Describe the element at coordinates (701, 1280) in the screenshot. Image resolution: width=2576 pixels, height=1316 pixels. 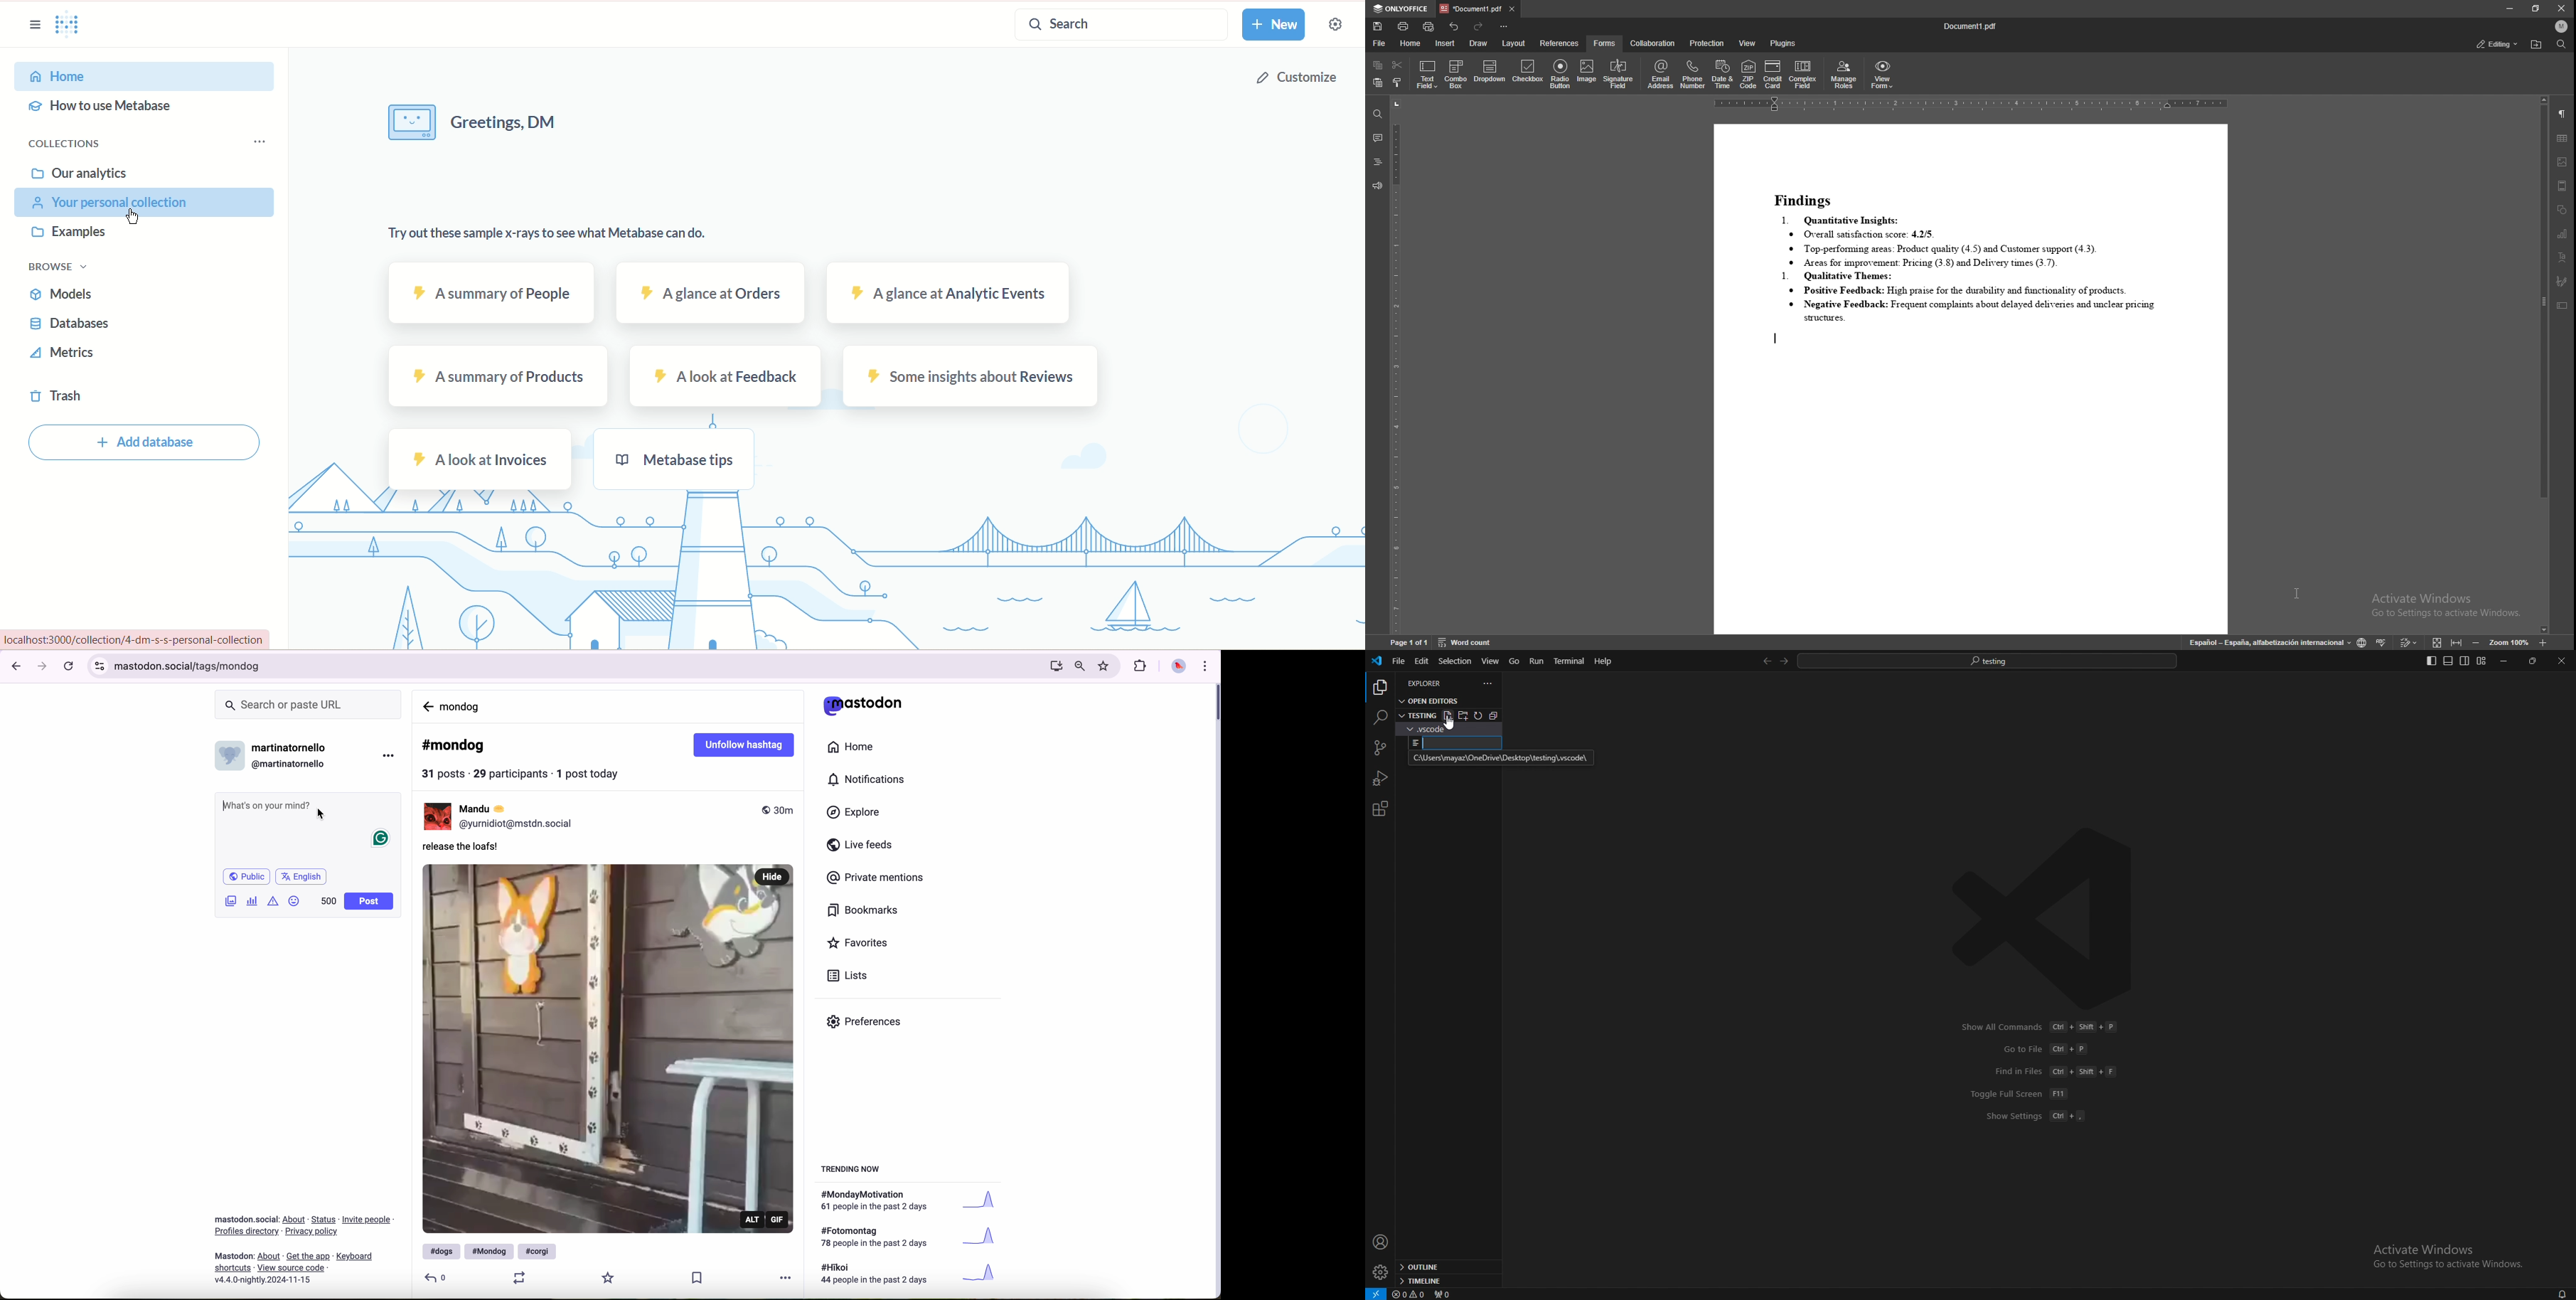
I see `save publication` at that location.